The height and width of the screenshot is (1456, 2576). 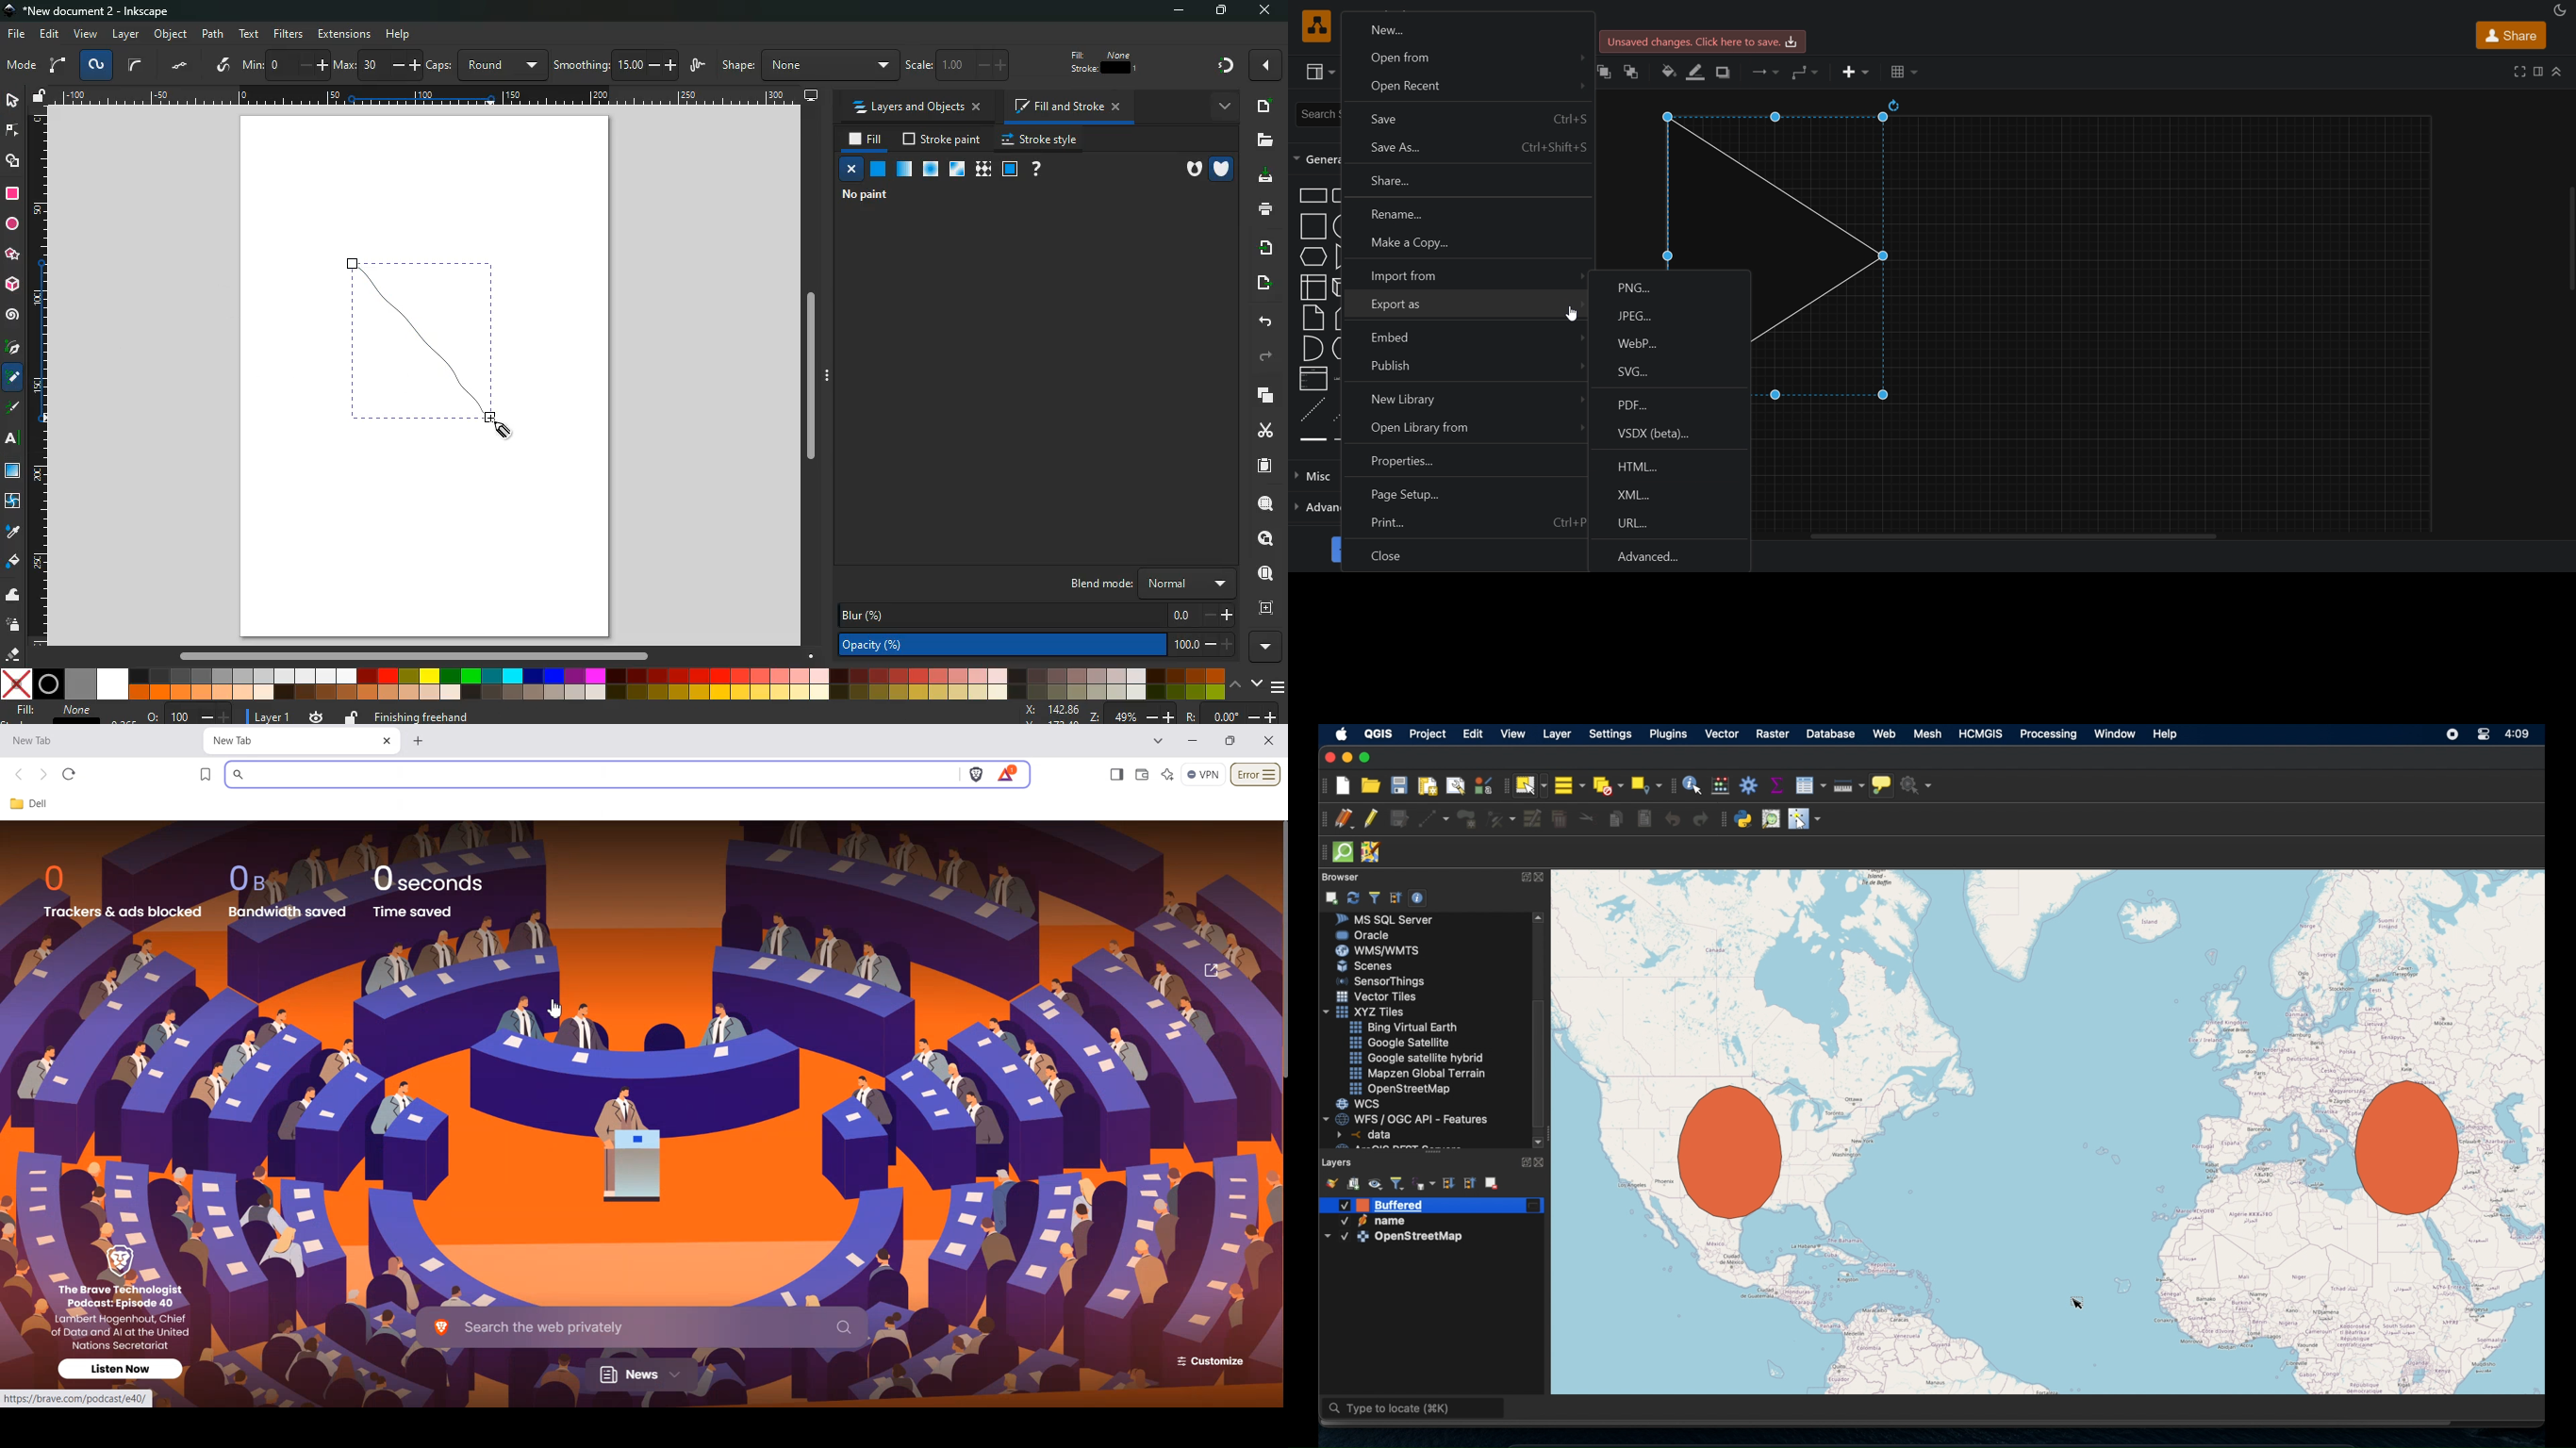 What do you see at coordinates (1263, 607) in the screenshot?
I see `frame` at bounding box center [1263, 607].